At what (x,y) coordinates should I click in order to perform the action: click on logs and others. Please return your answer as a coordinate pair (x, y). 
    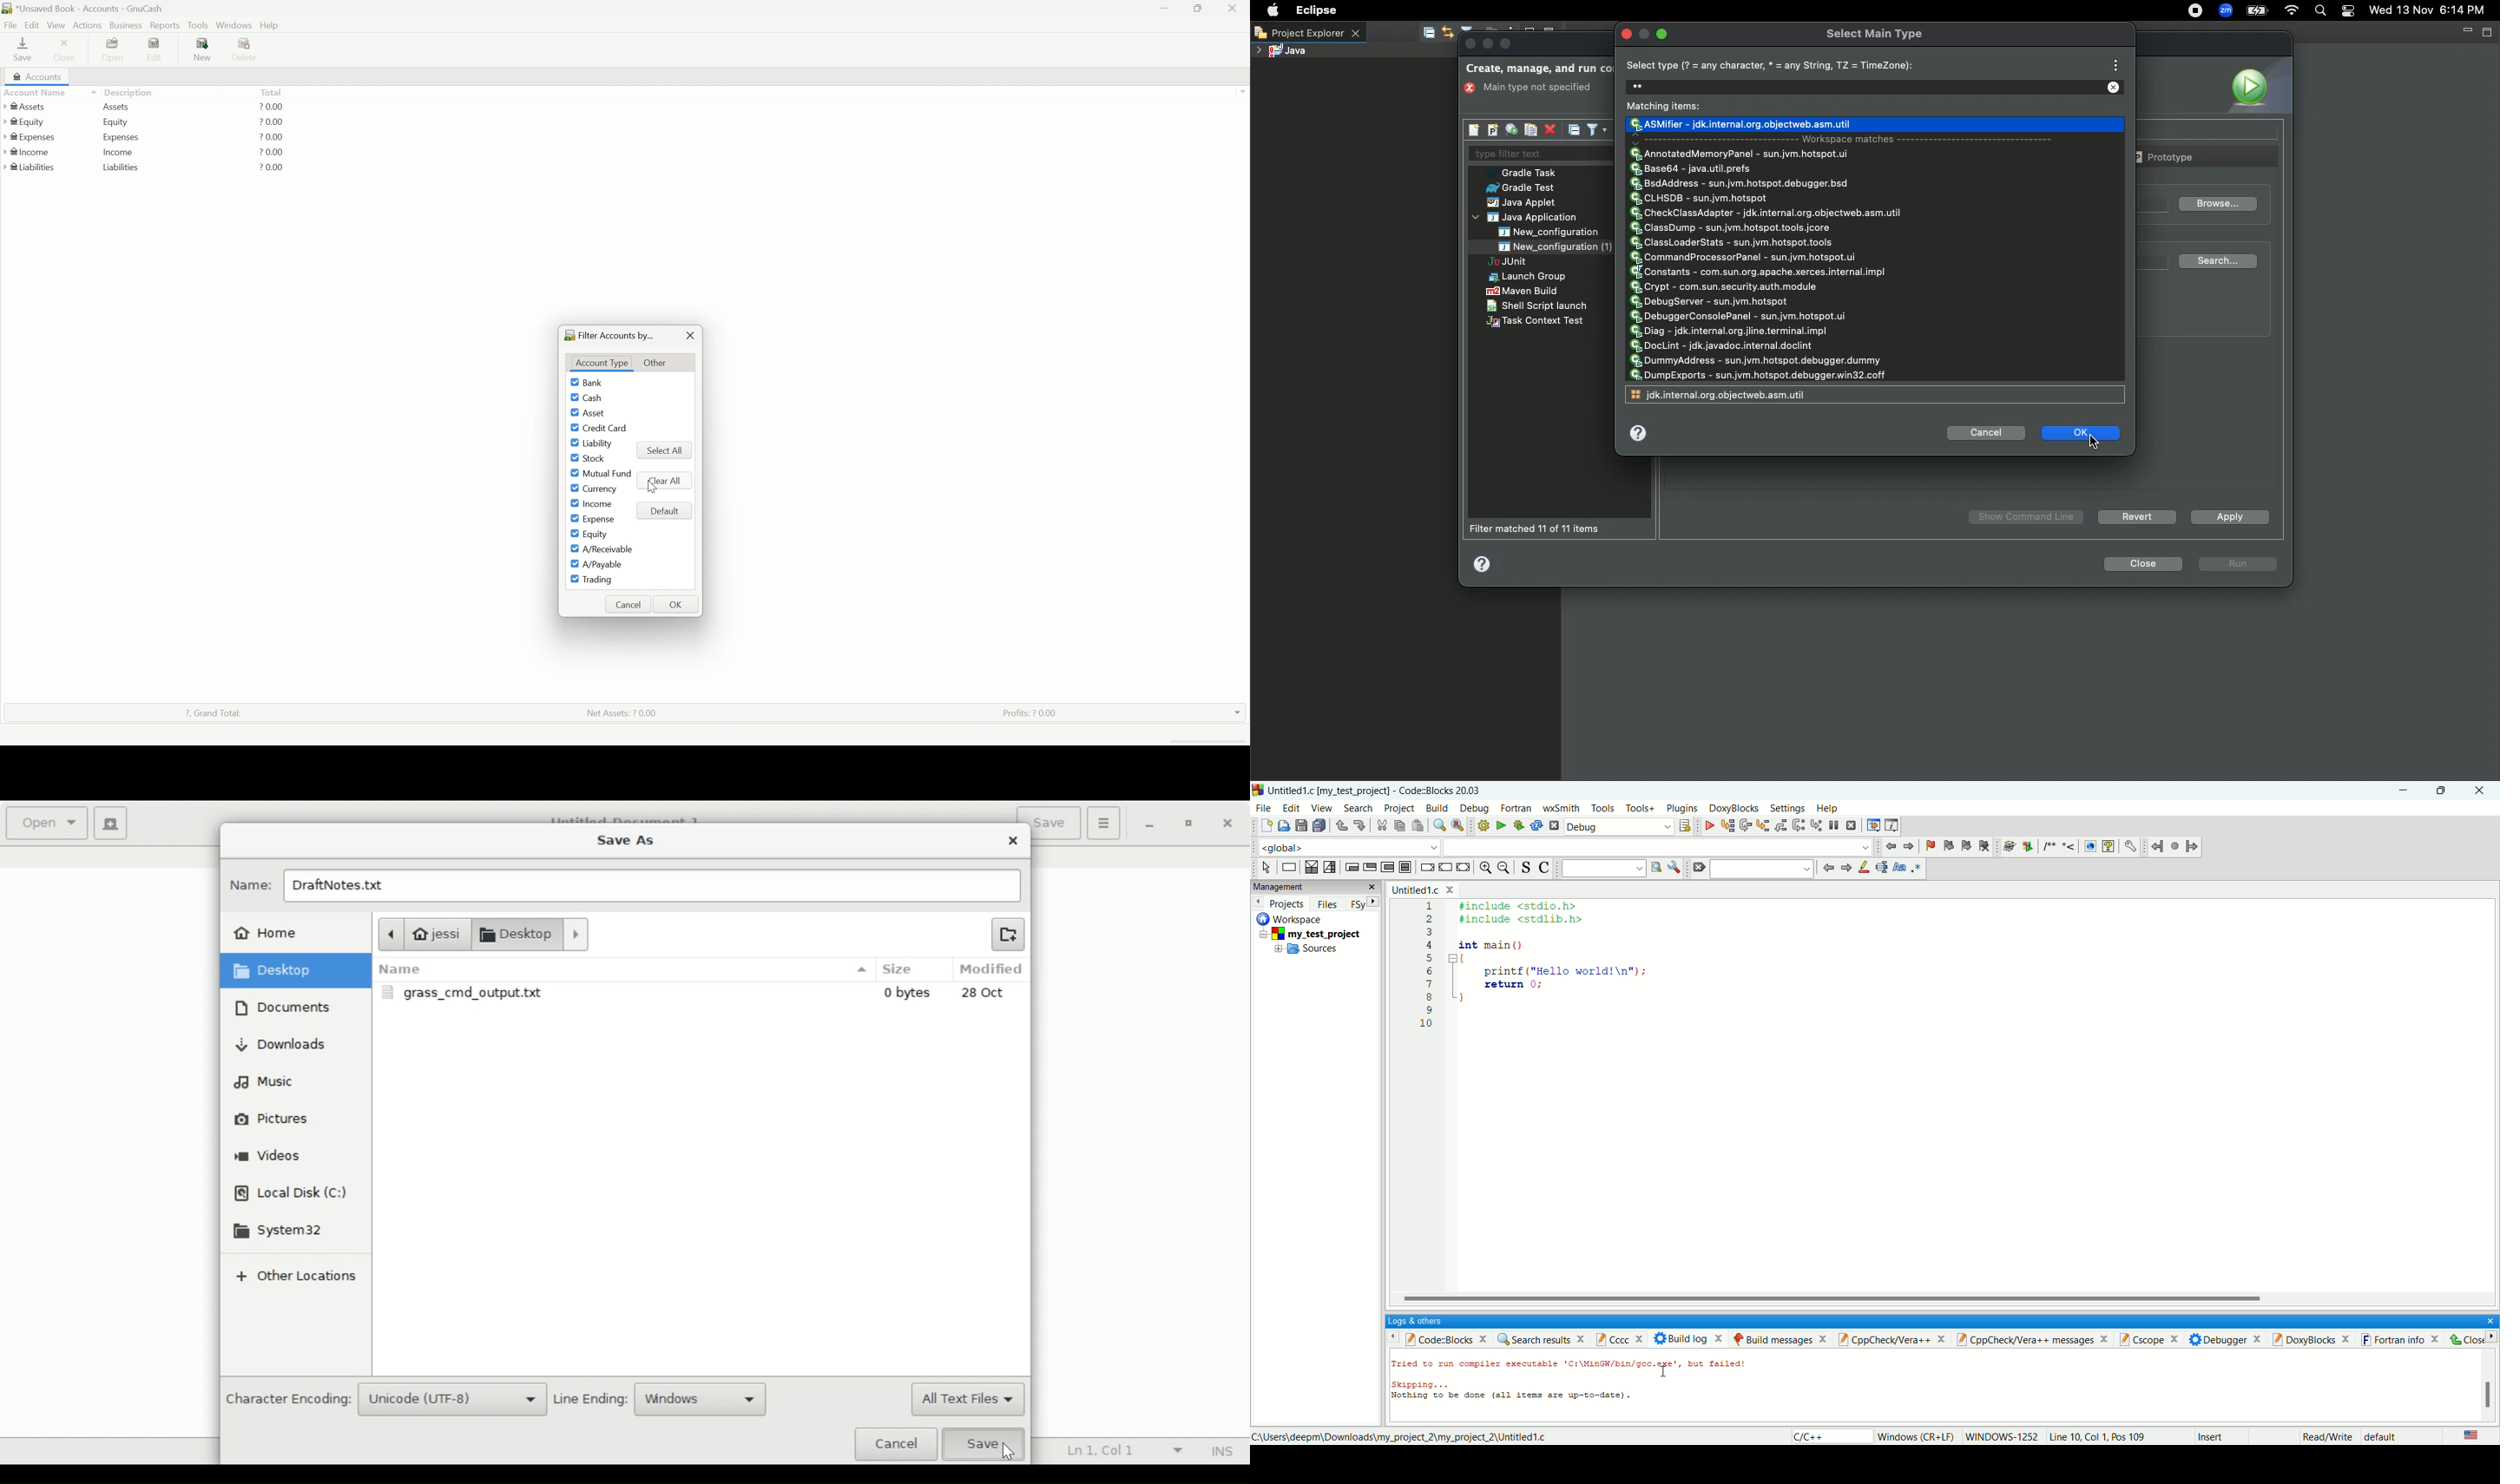
    Looking at the image, I should click on (1423, 1321).